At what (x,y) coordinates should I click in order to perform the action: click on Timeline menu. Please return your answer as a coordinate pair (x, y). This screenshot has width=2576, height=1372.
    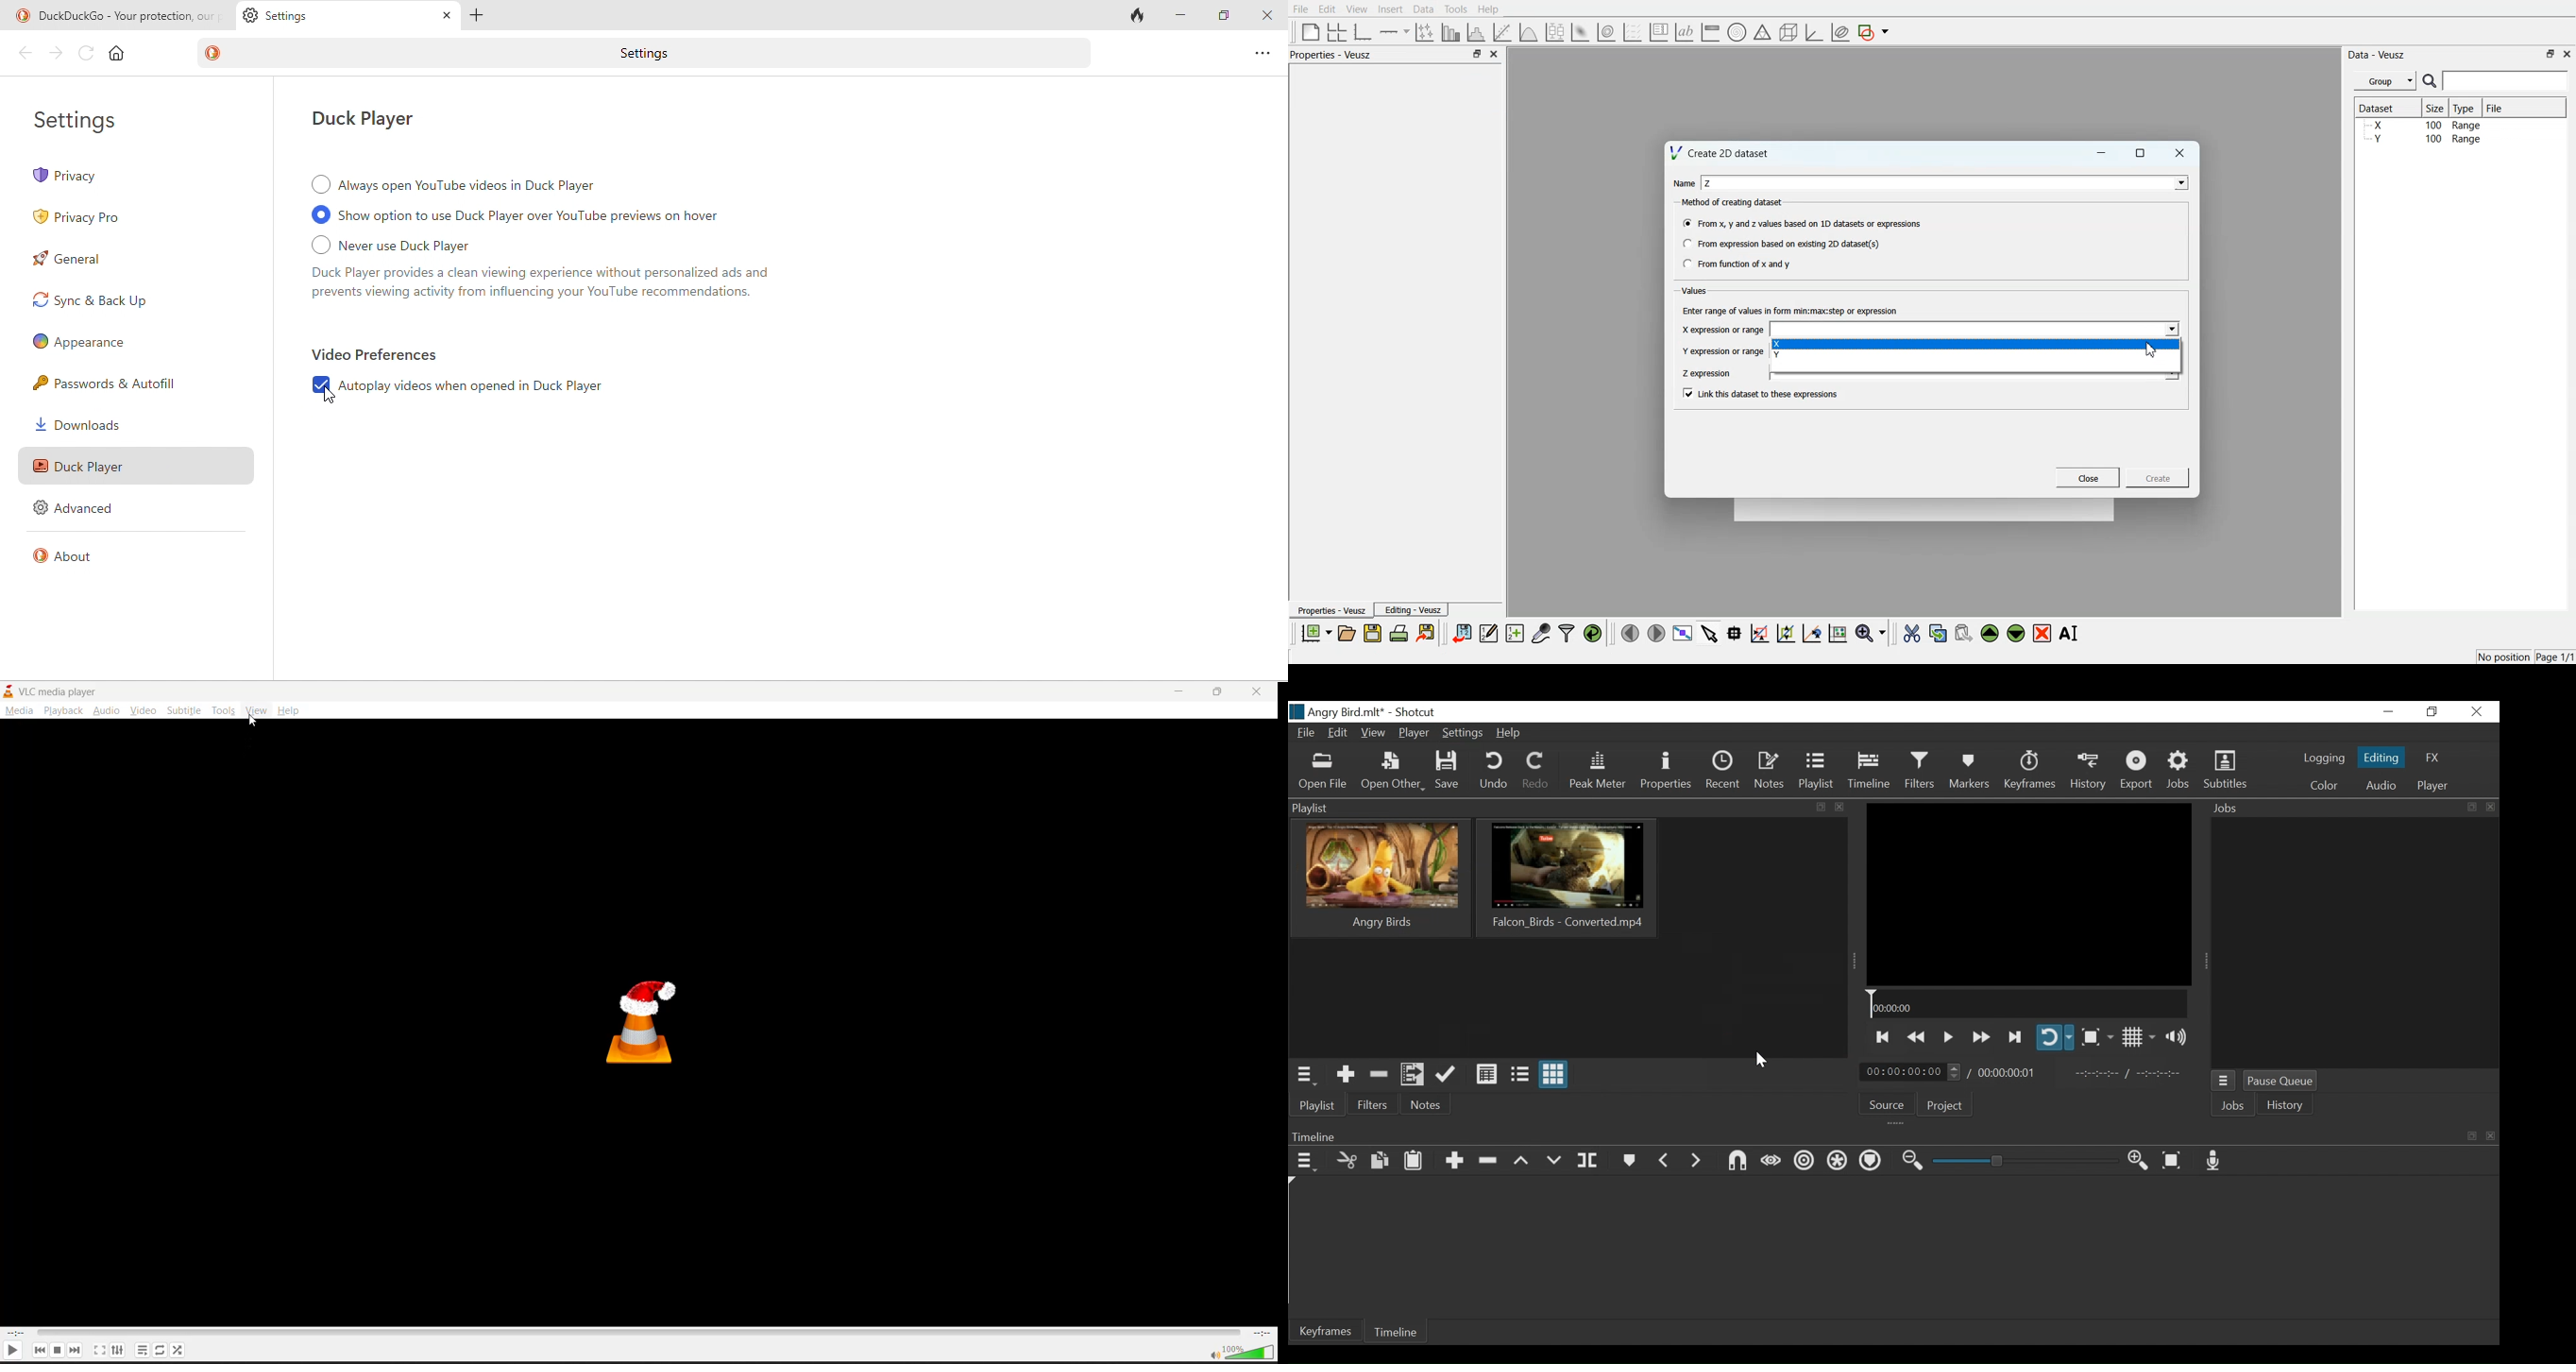
    Looking at the image, I should click on (1308, 1163).